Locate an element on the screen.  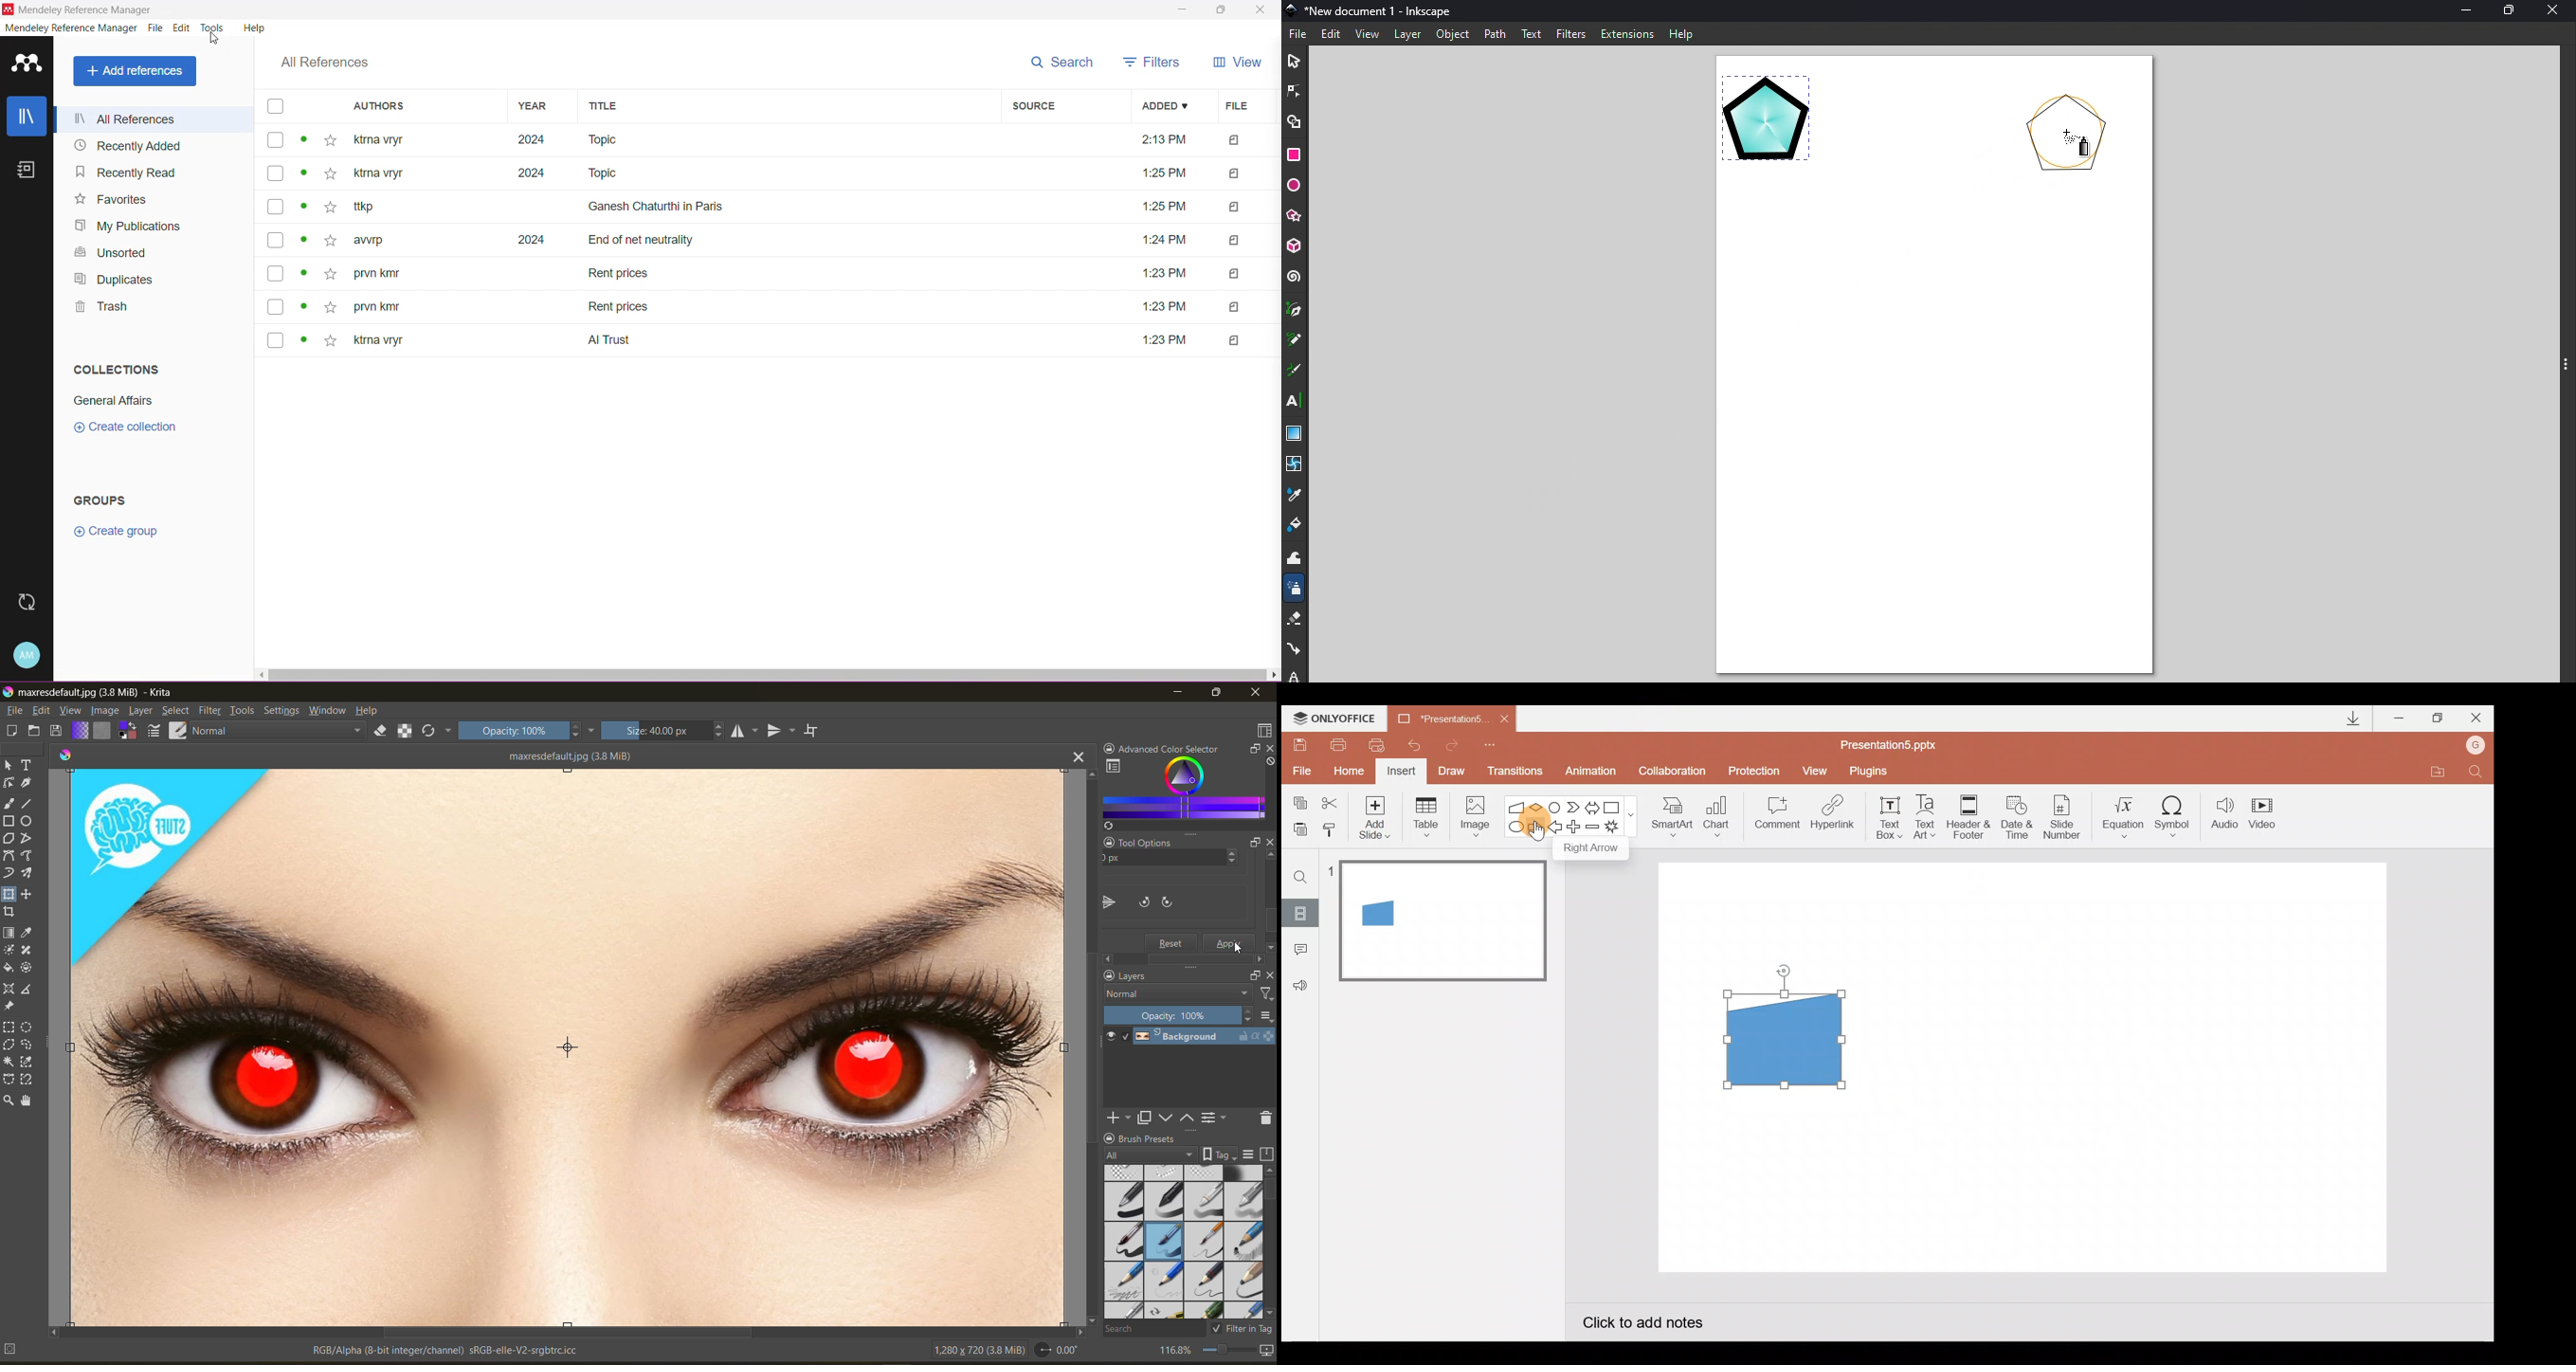
Redo is located at coordinates (1453, 743).